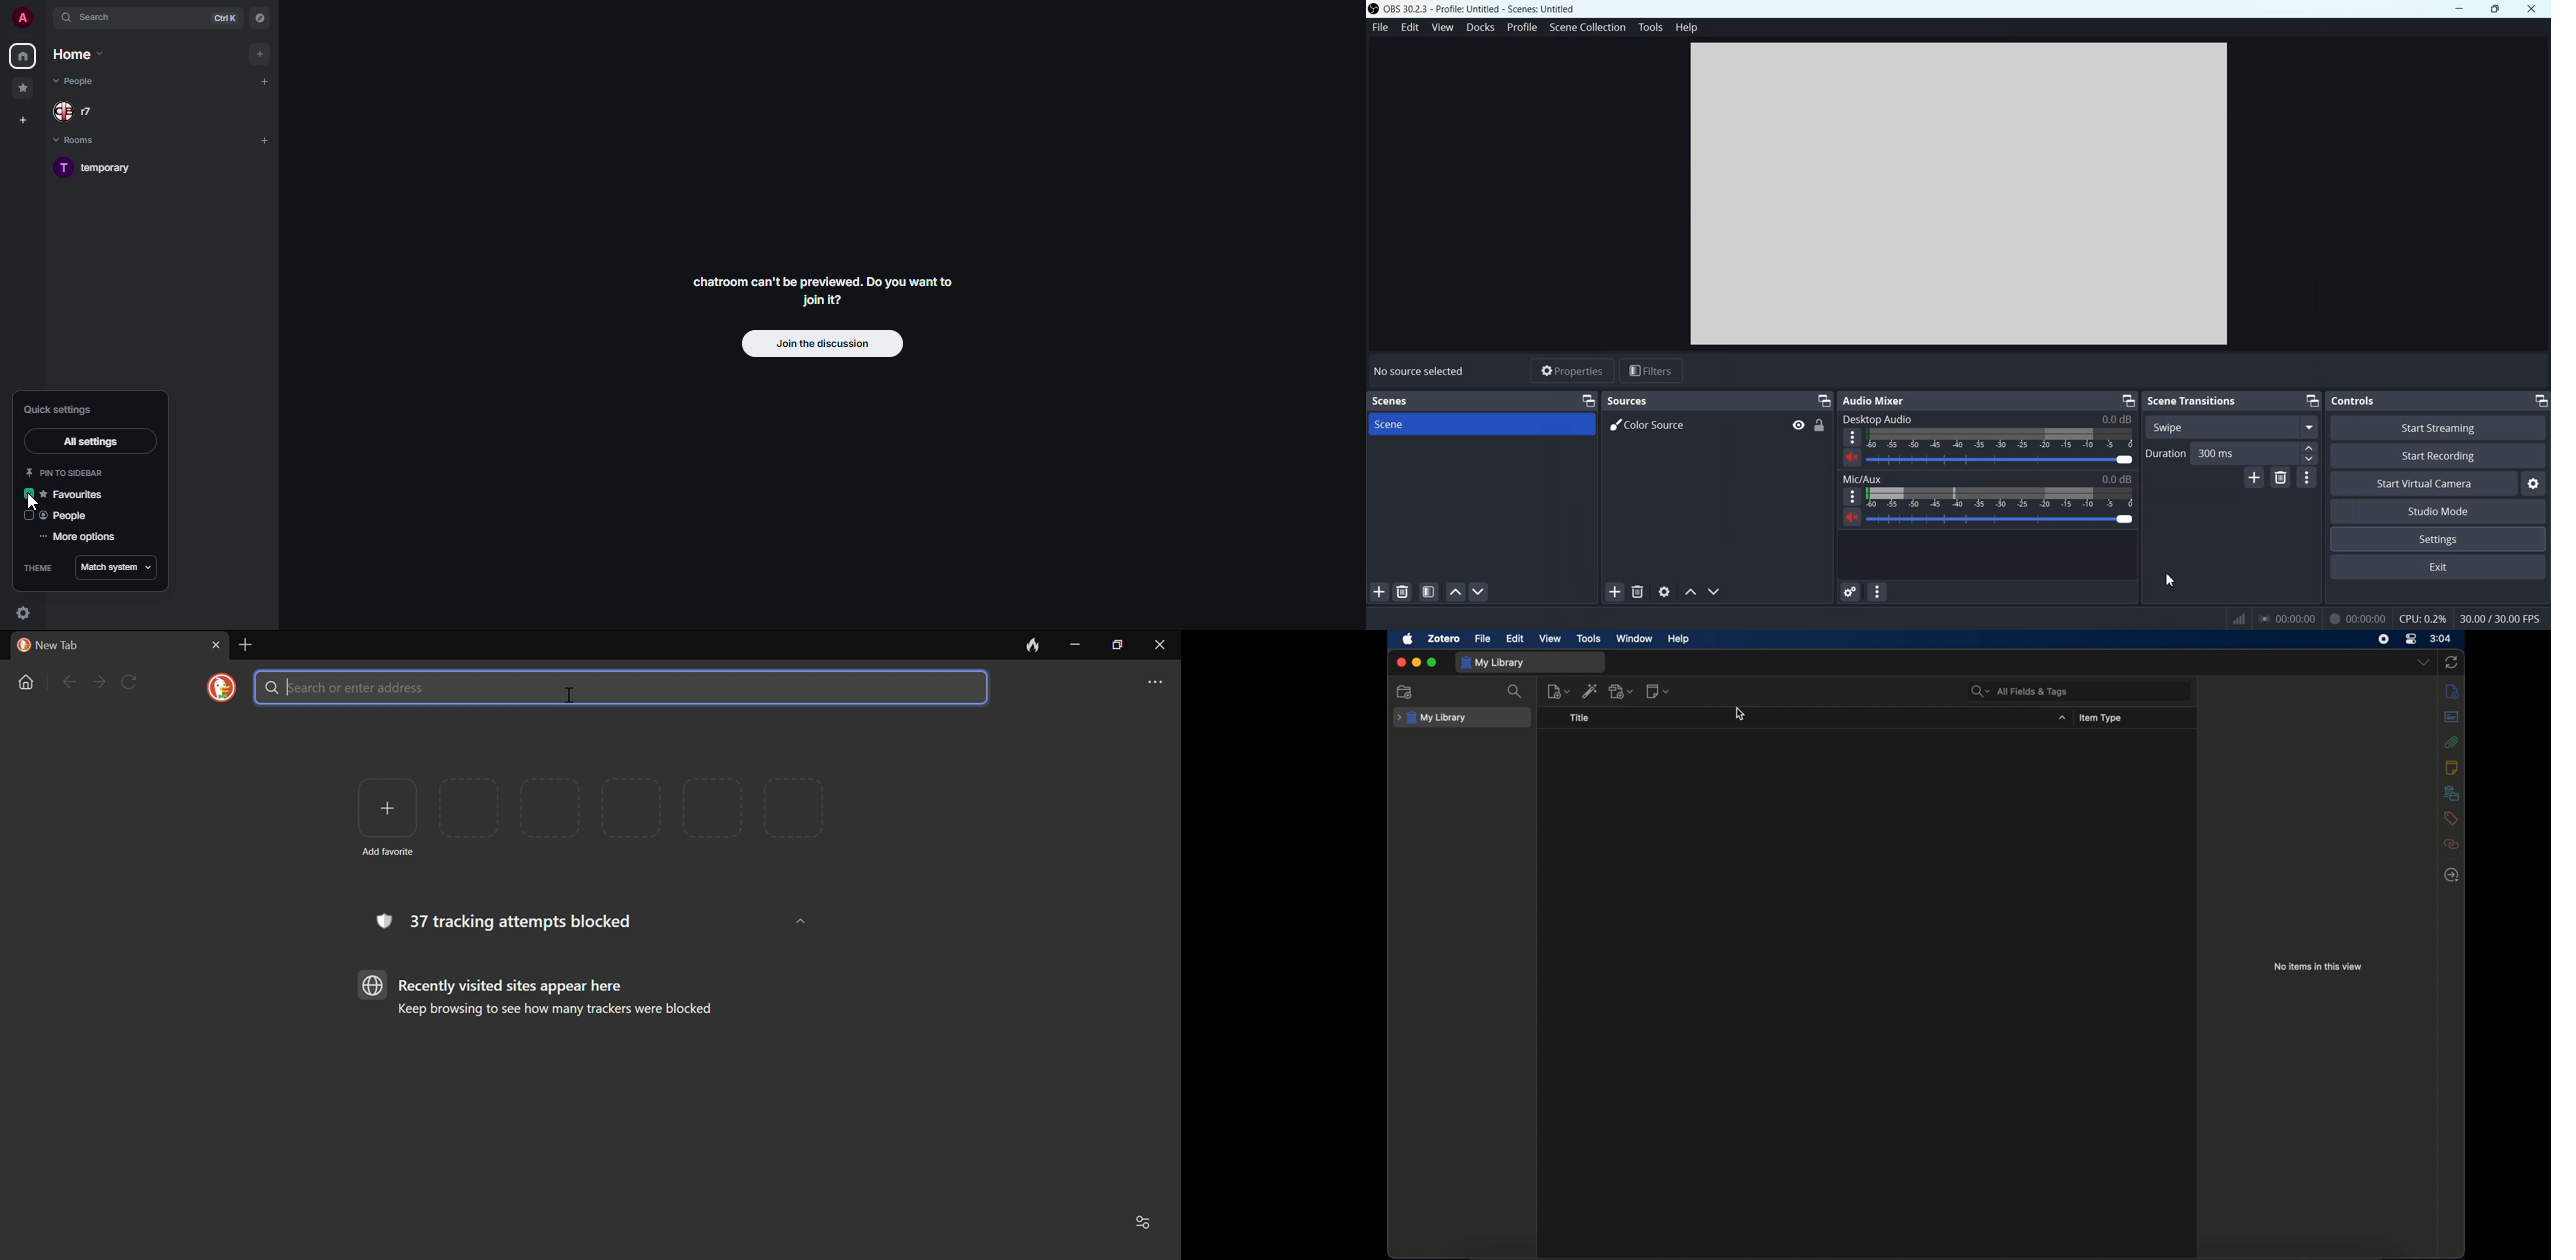  I want to click on apple icon, so click(1409, 639).